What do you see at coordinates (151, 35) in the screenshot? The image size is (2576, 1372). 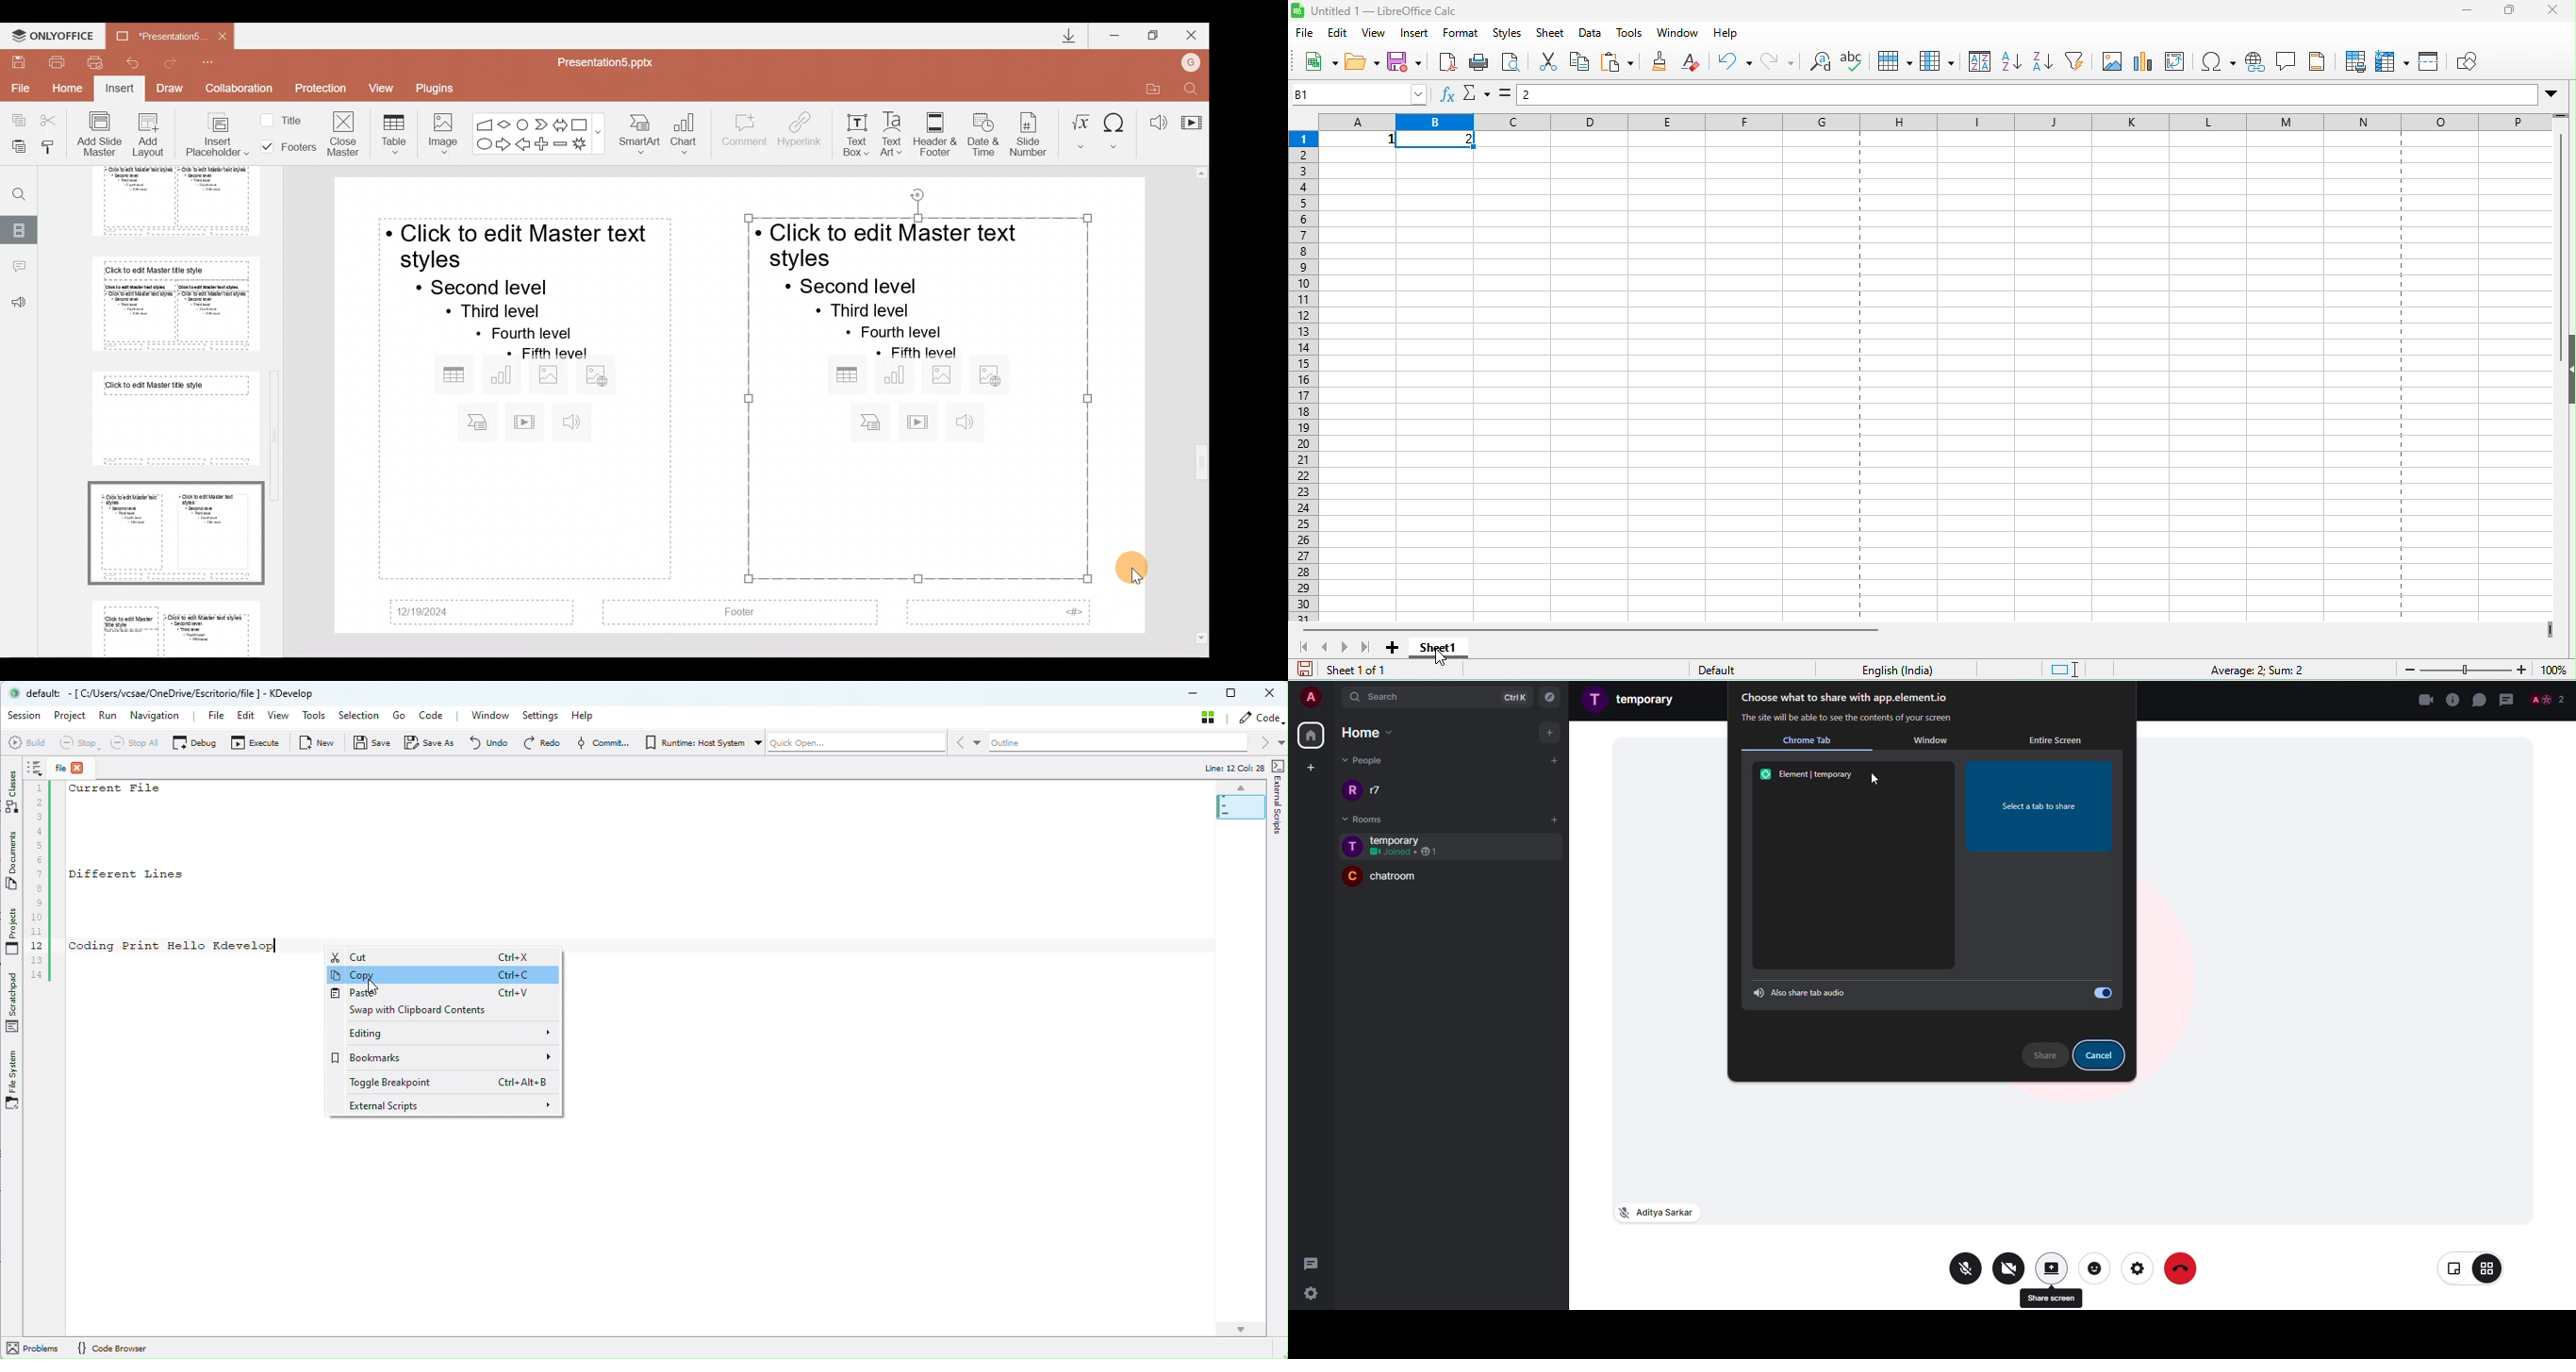 I see `Document name` at bounding box center [151, 35].